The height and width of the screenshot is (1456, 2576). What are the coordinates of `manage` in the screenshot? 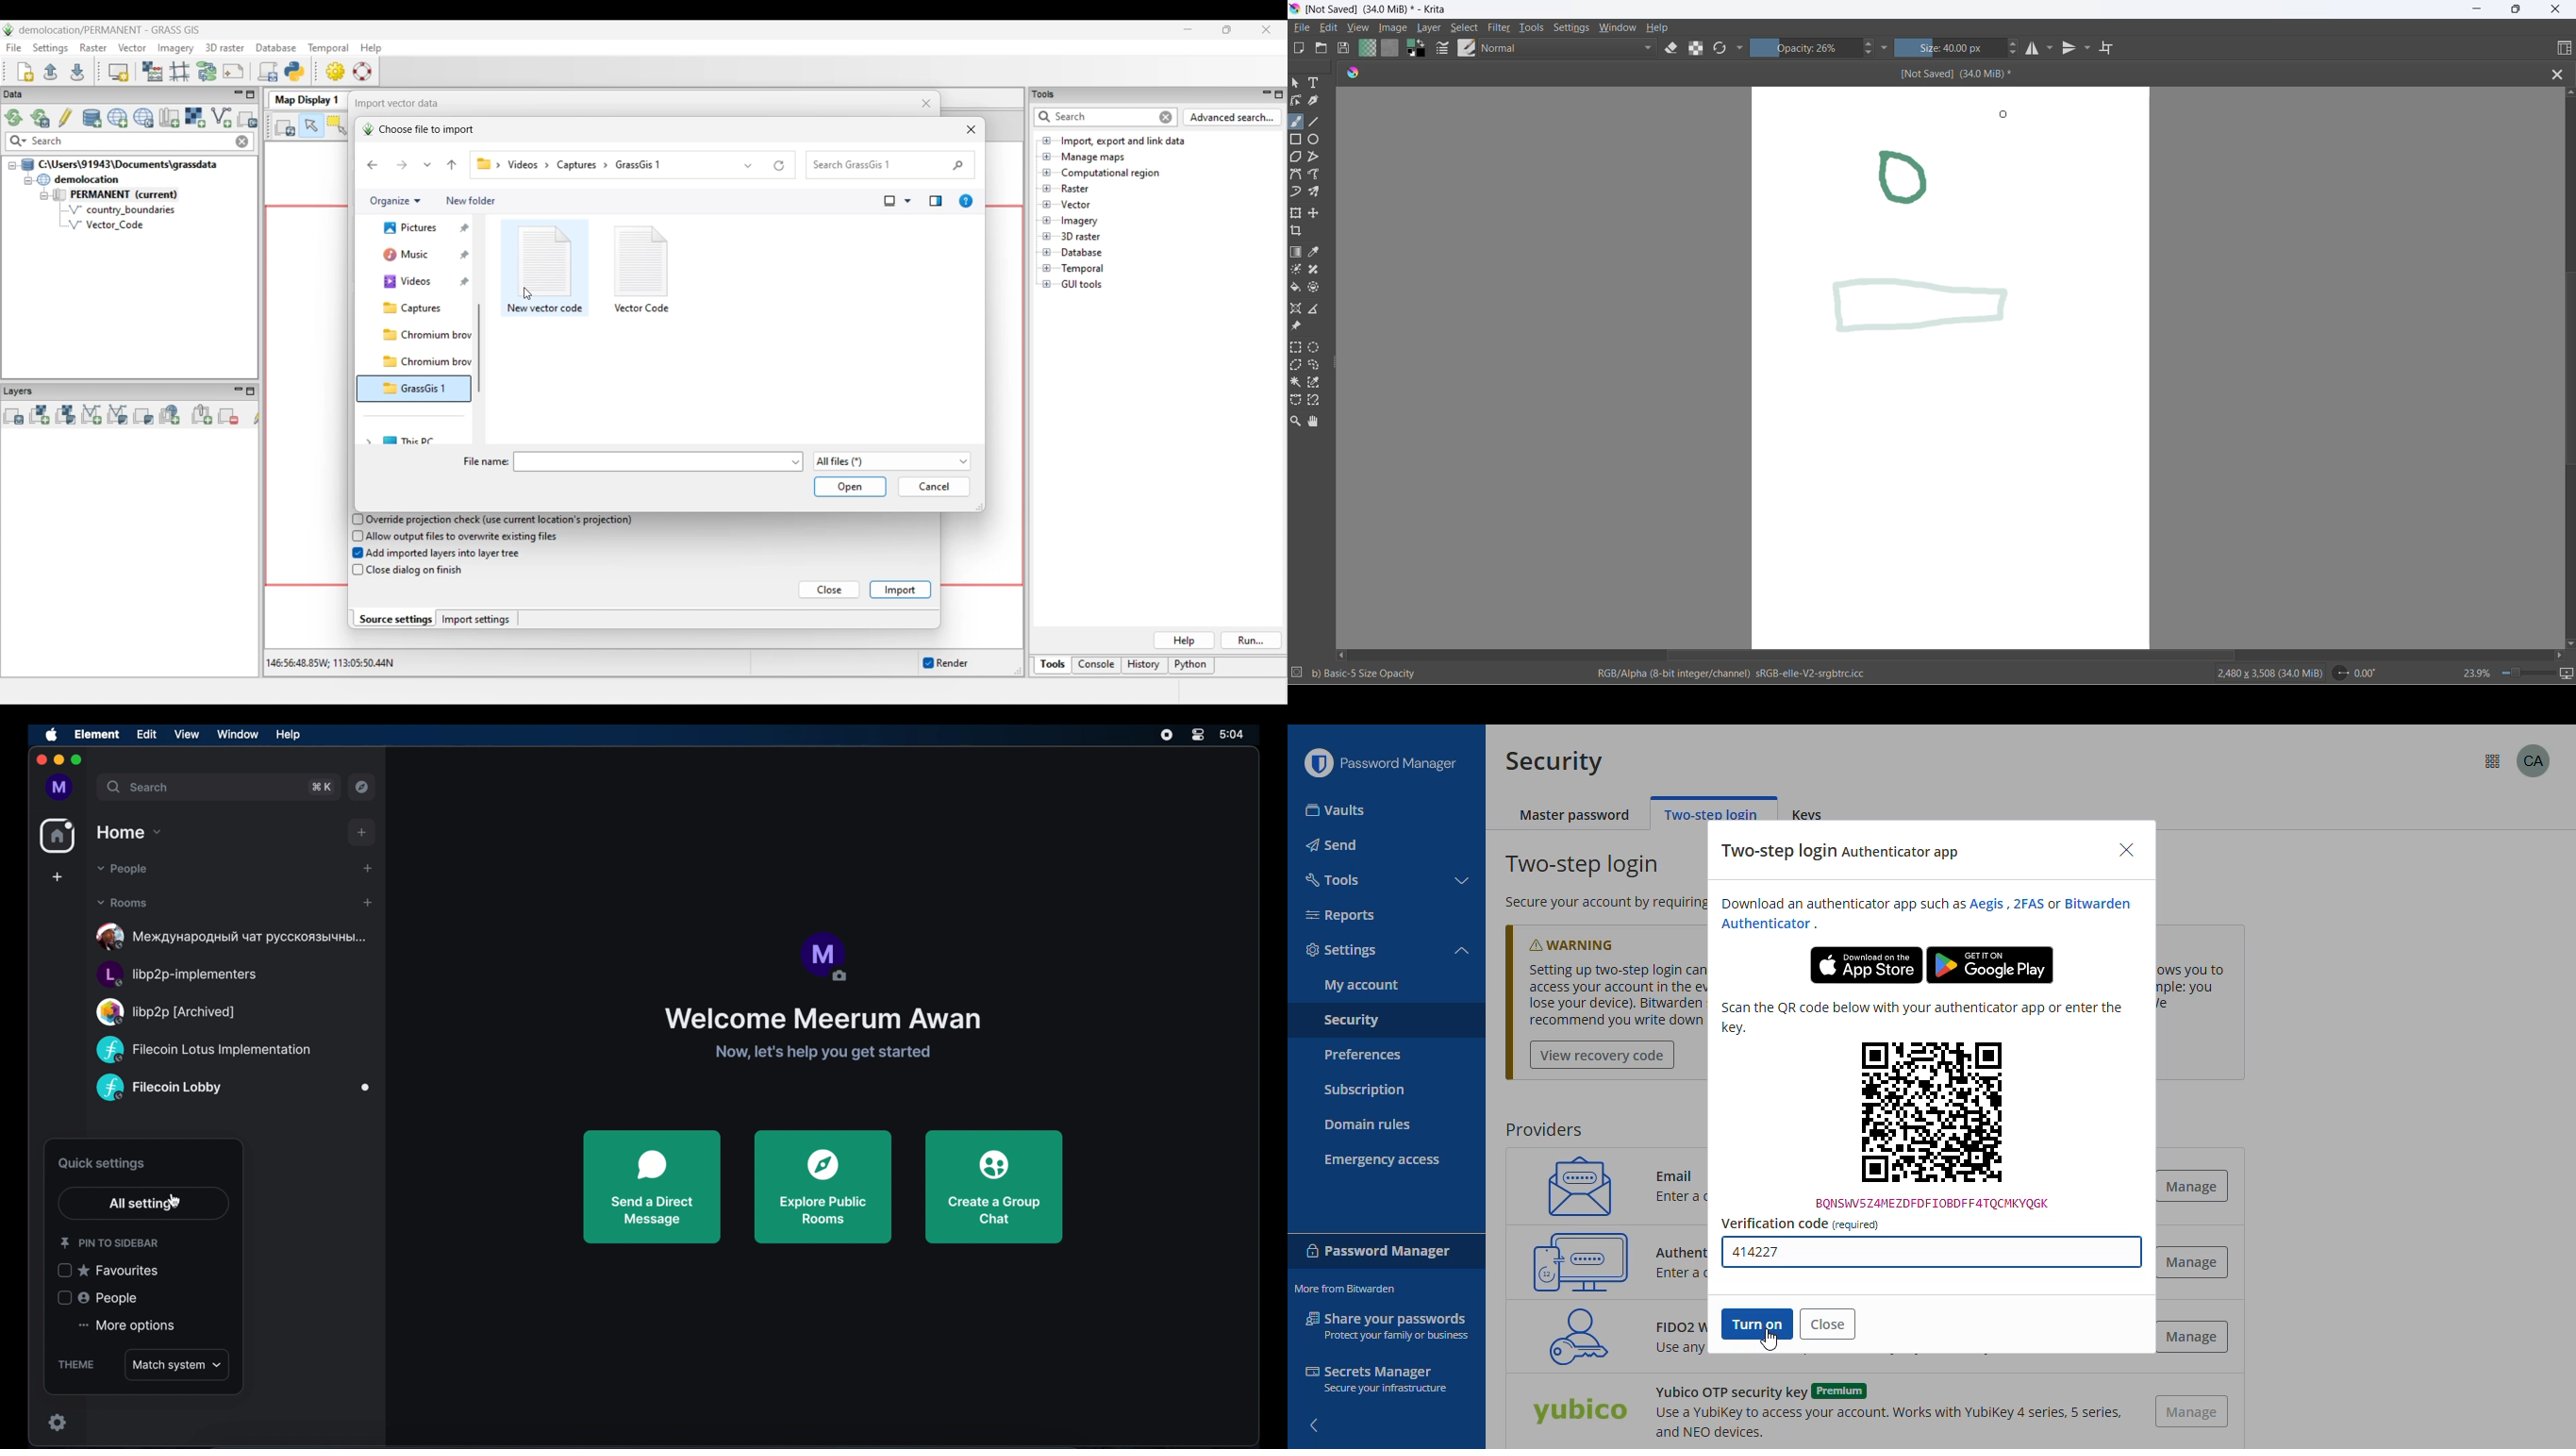 It's located at (2197, 1261).